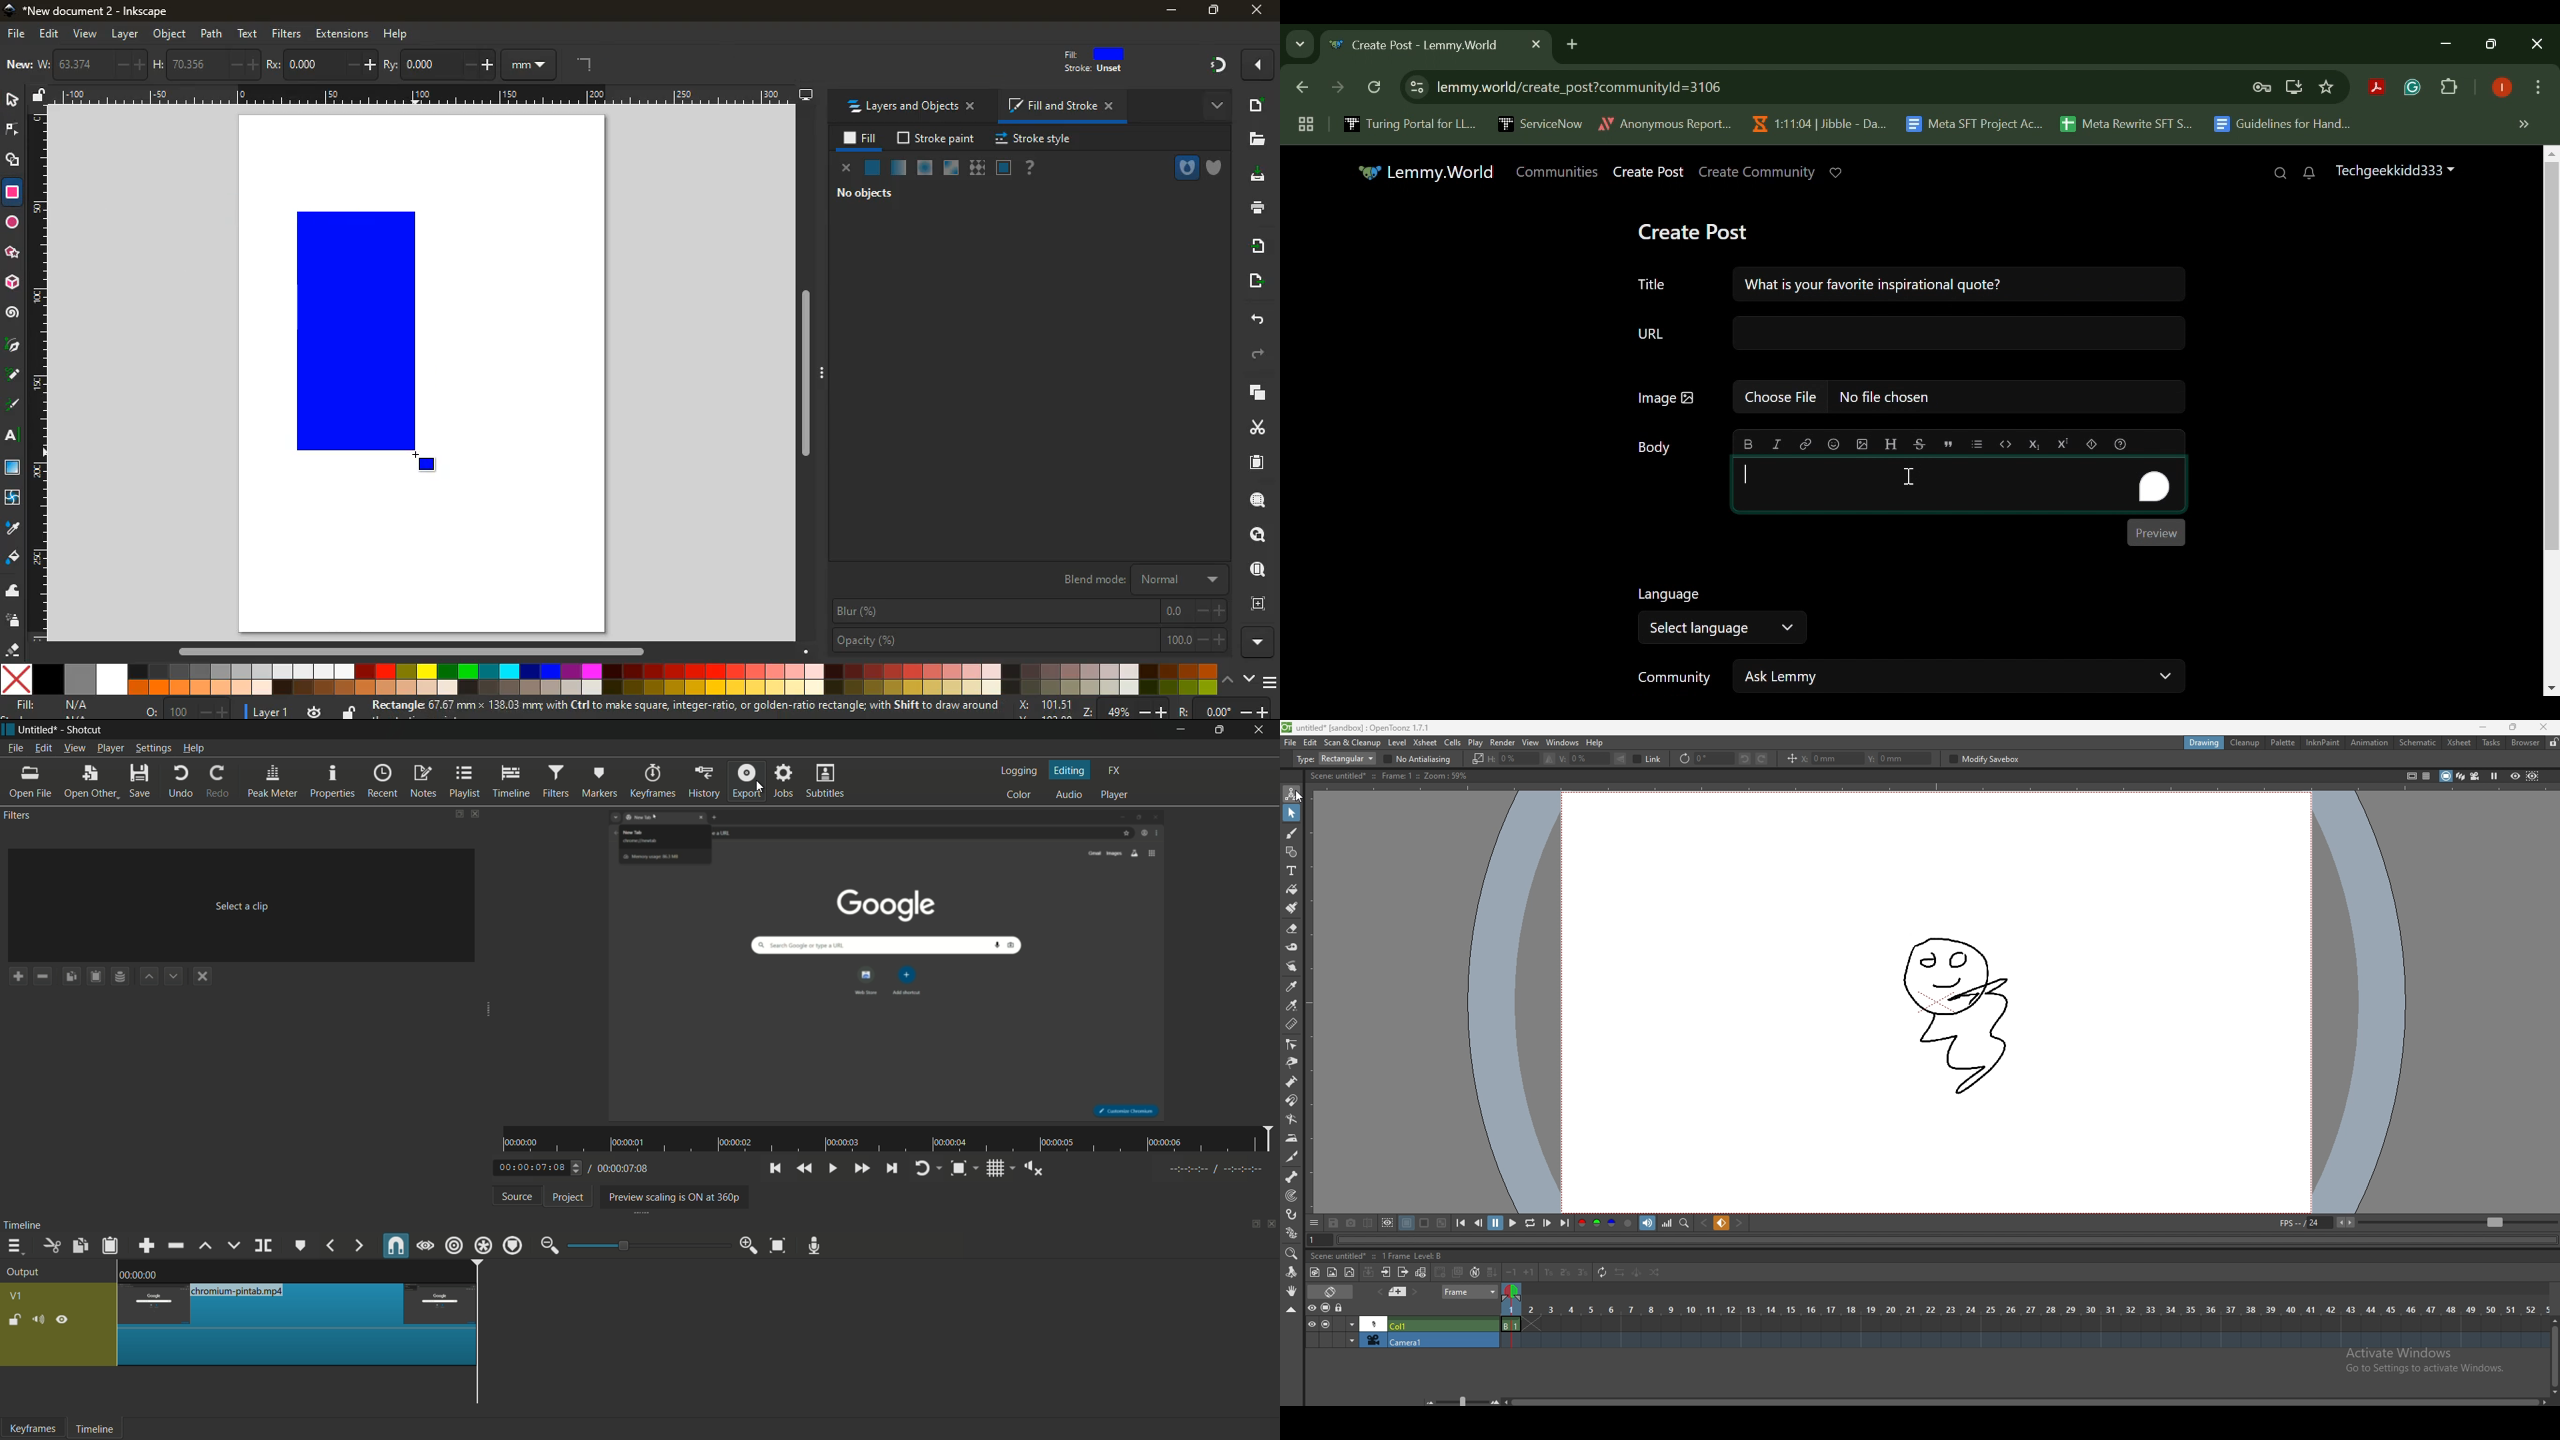 This screenshot has width=2576, height=1456. Describe the element at coordinates (1350, 1273) in the screenshot. I see `new vector level` at that location.